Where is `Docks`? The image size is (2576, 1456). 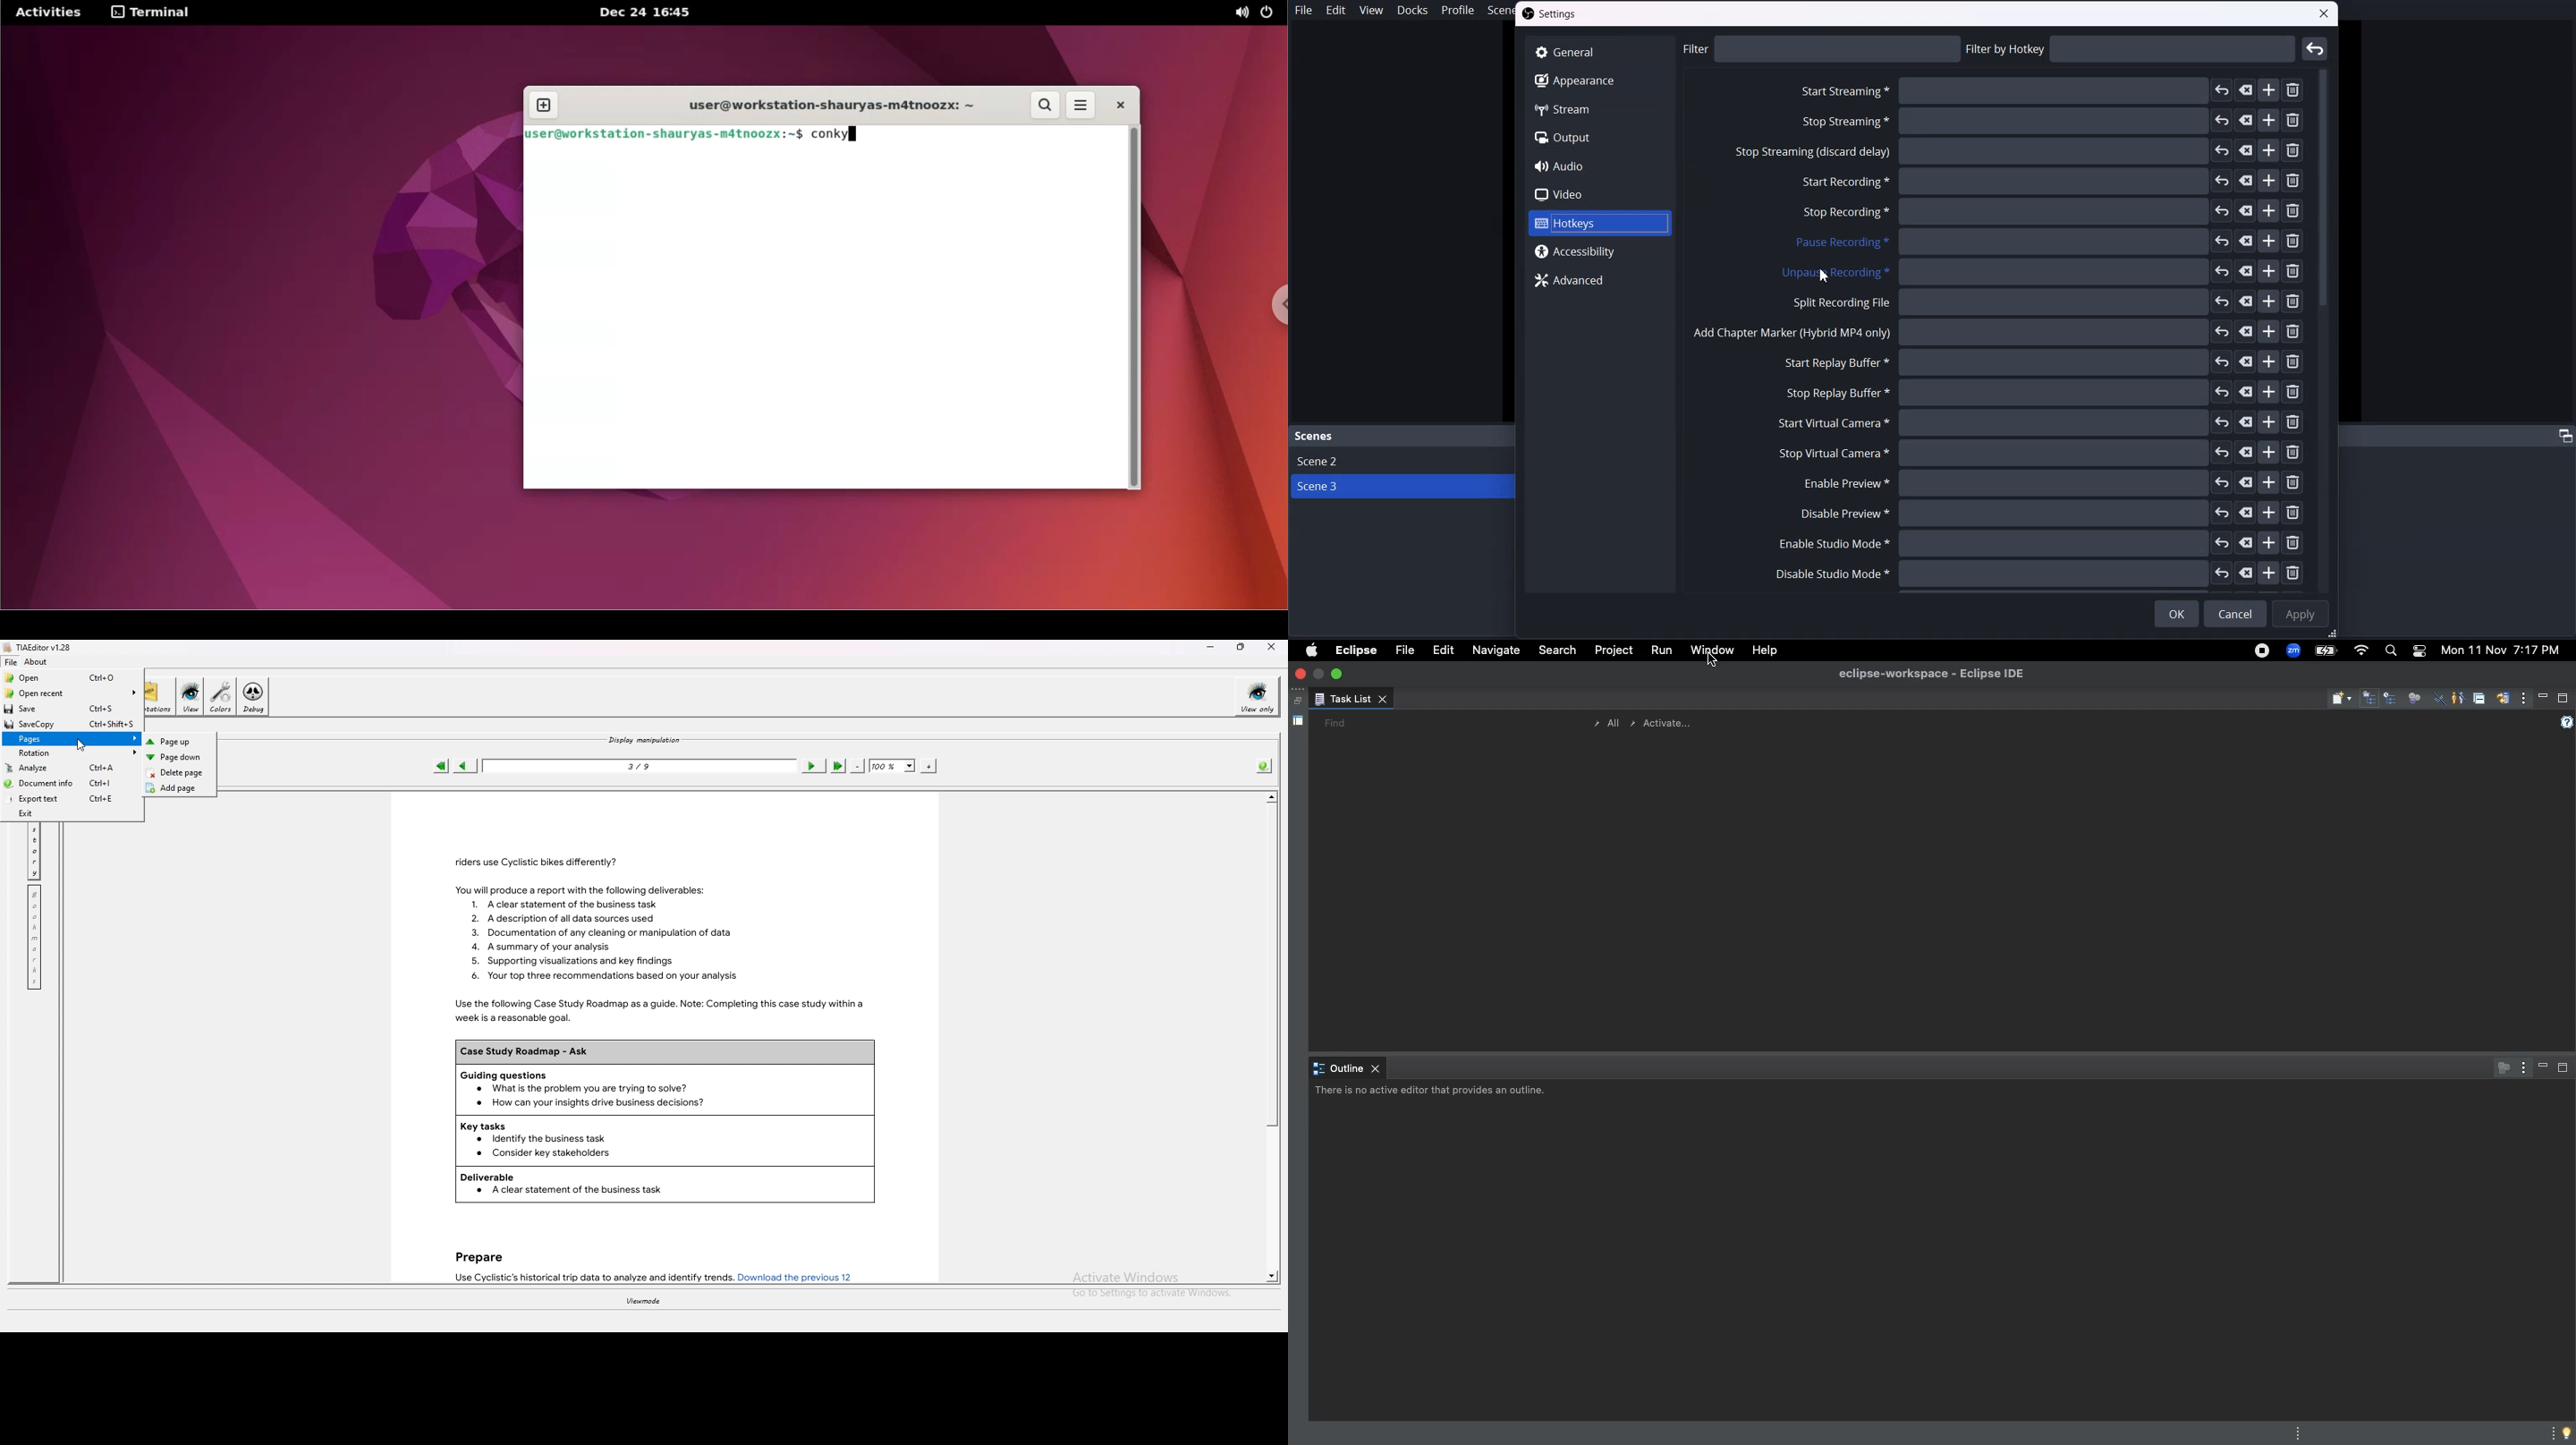
Docks is located at coordinates (1412, 10).